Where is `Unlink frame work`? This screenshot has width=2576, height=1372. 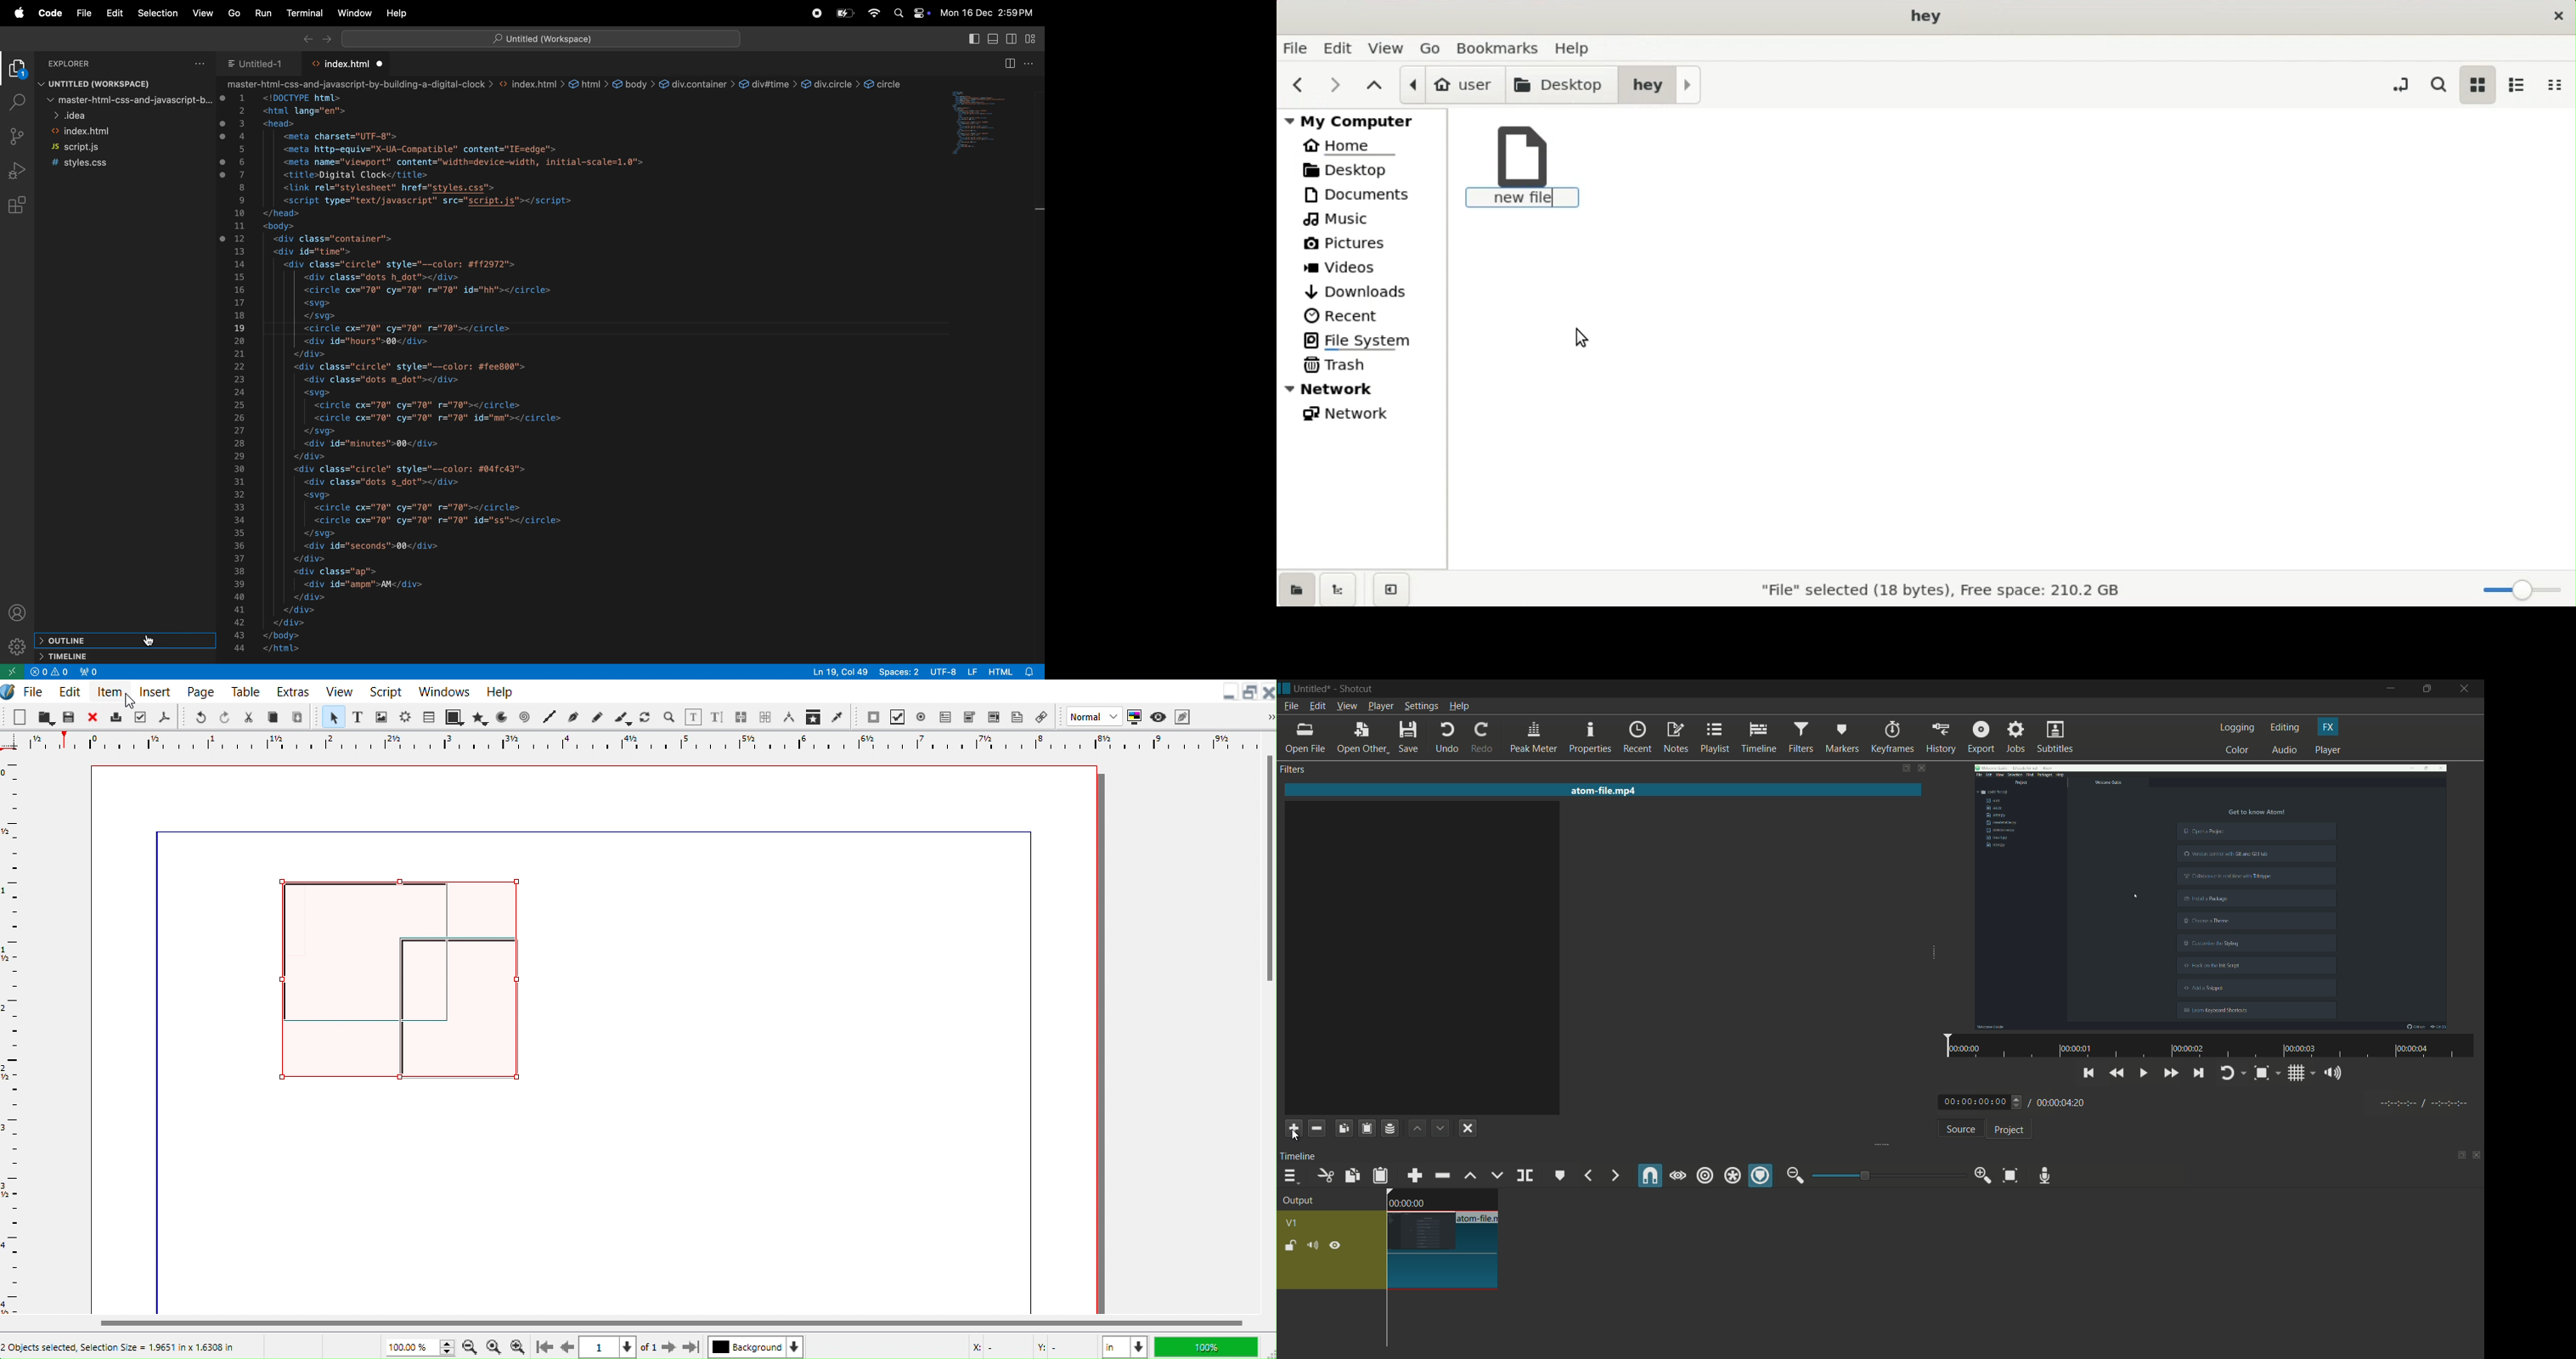
Unlink frame work is located at coordinates (767, 718).